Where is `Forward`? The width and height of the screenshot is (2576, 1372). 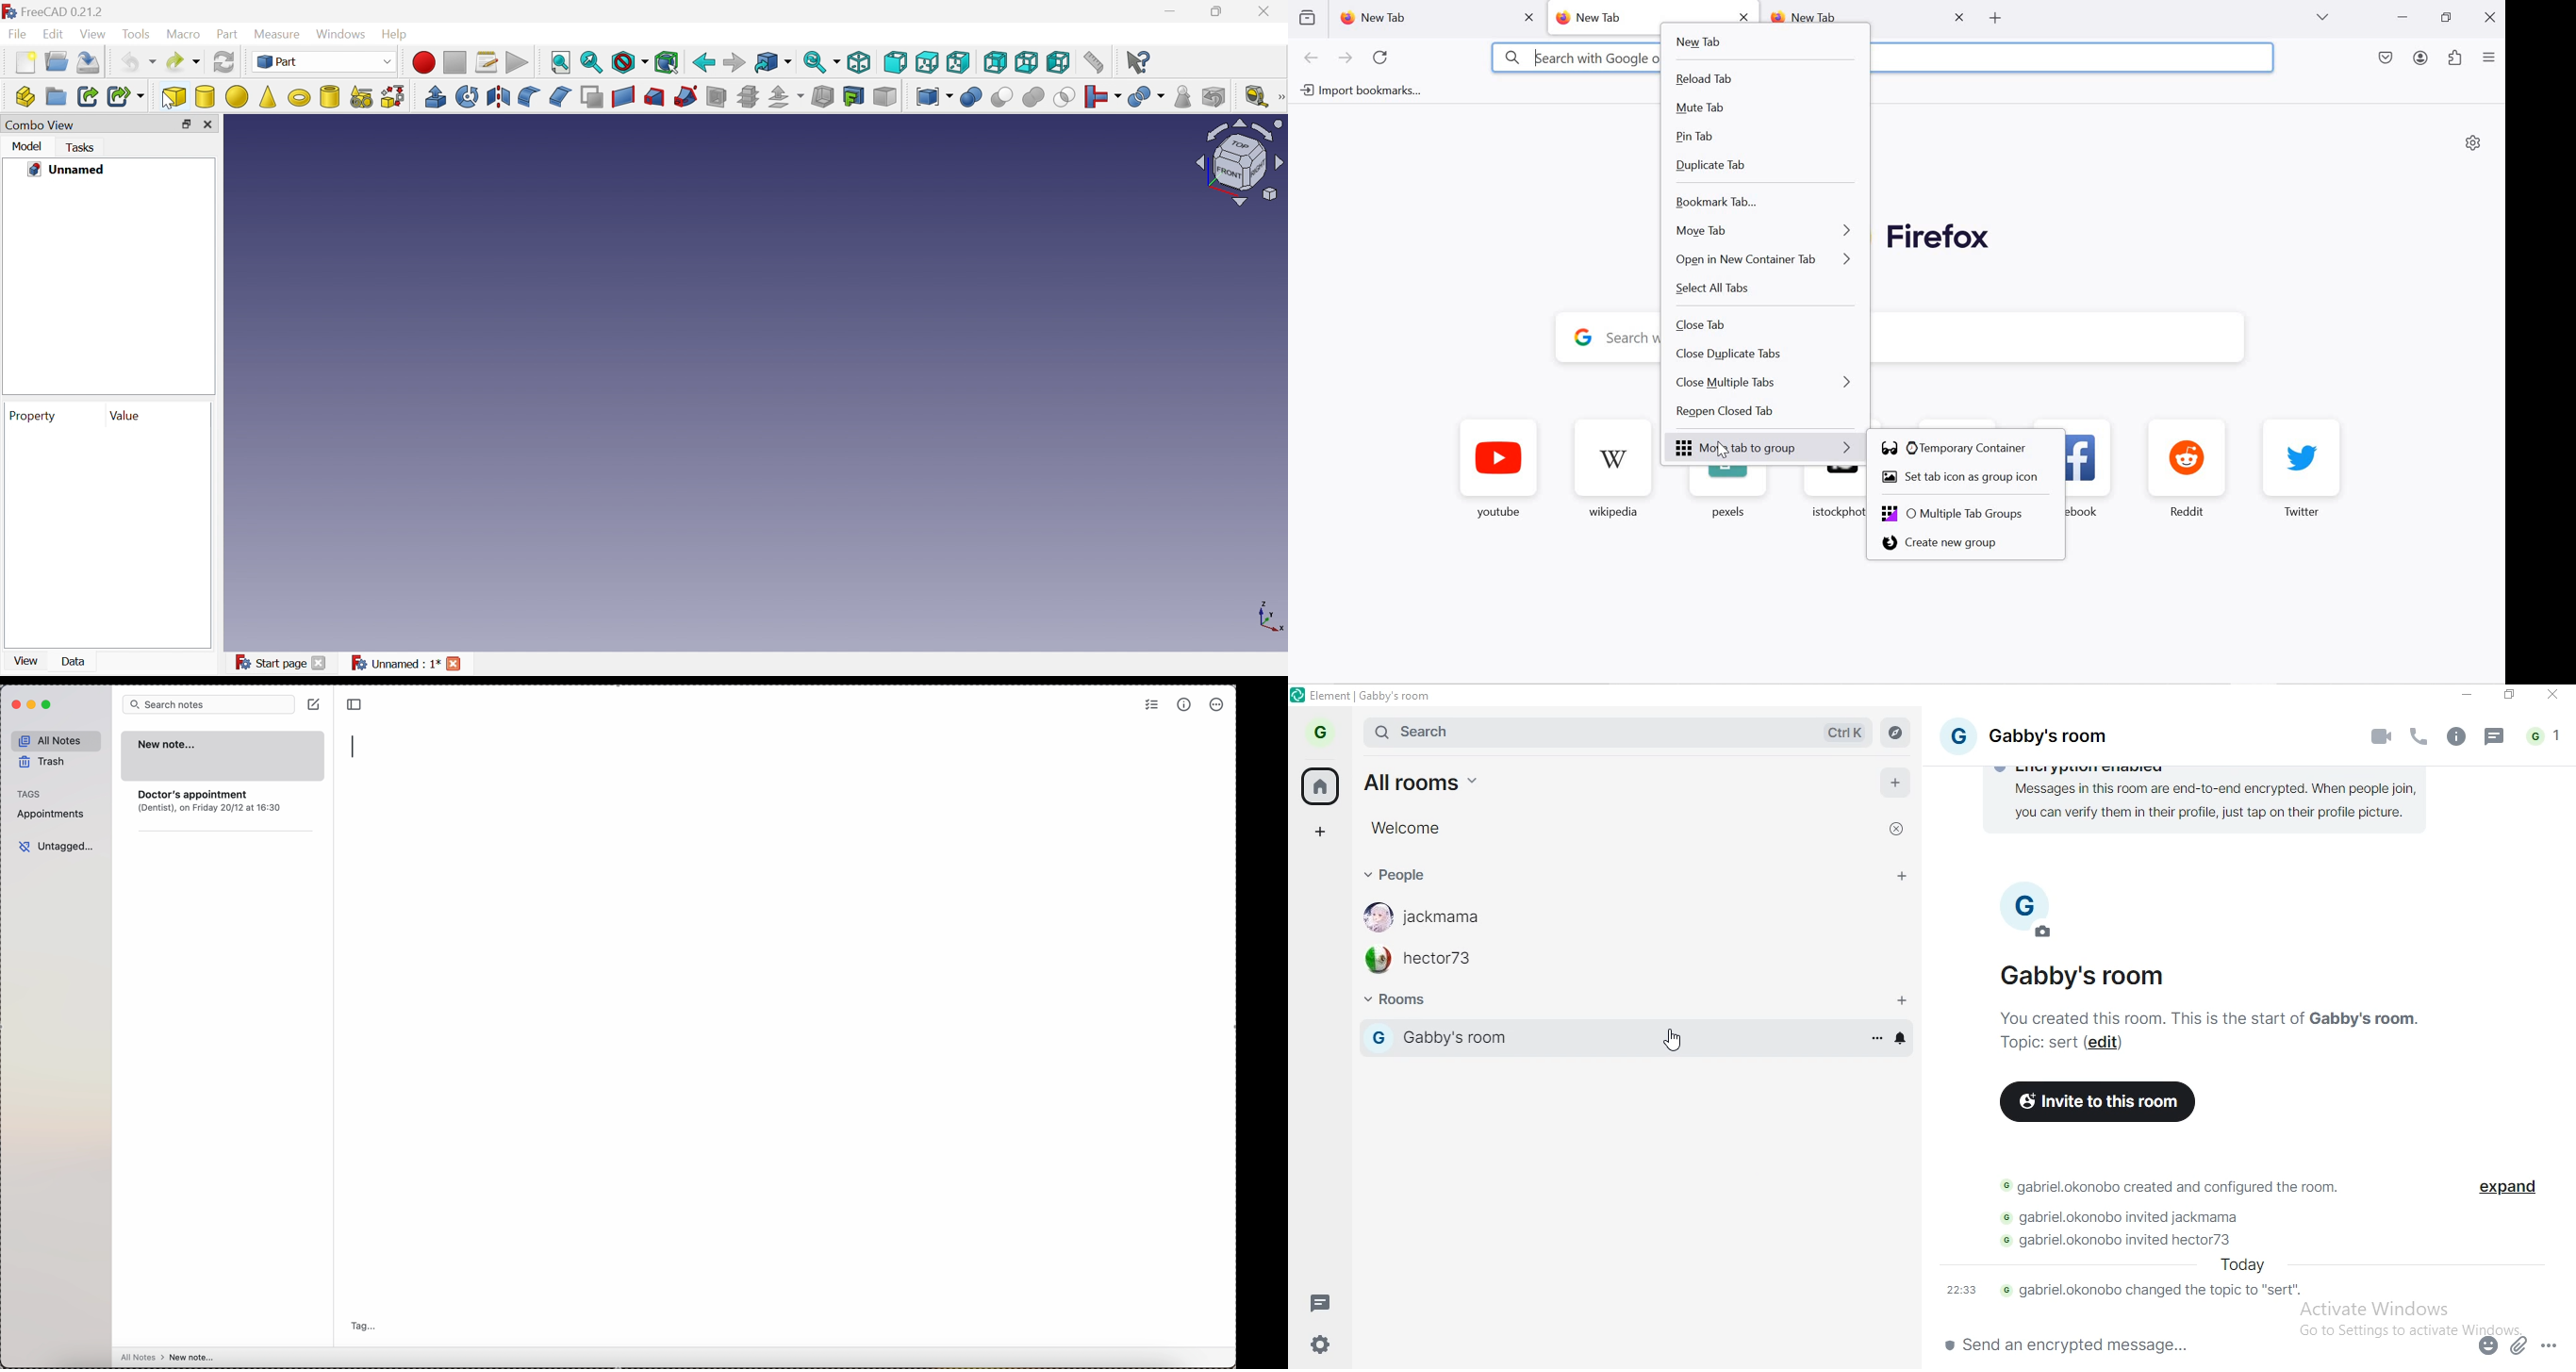
Forward is located at coordinates (735, 63).